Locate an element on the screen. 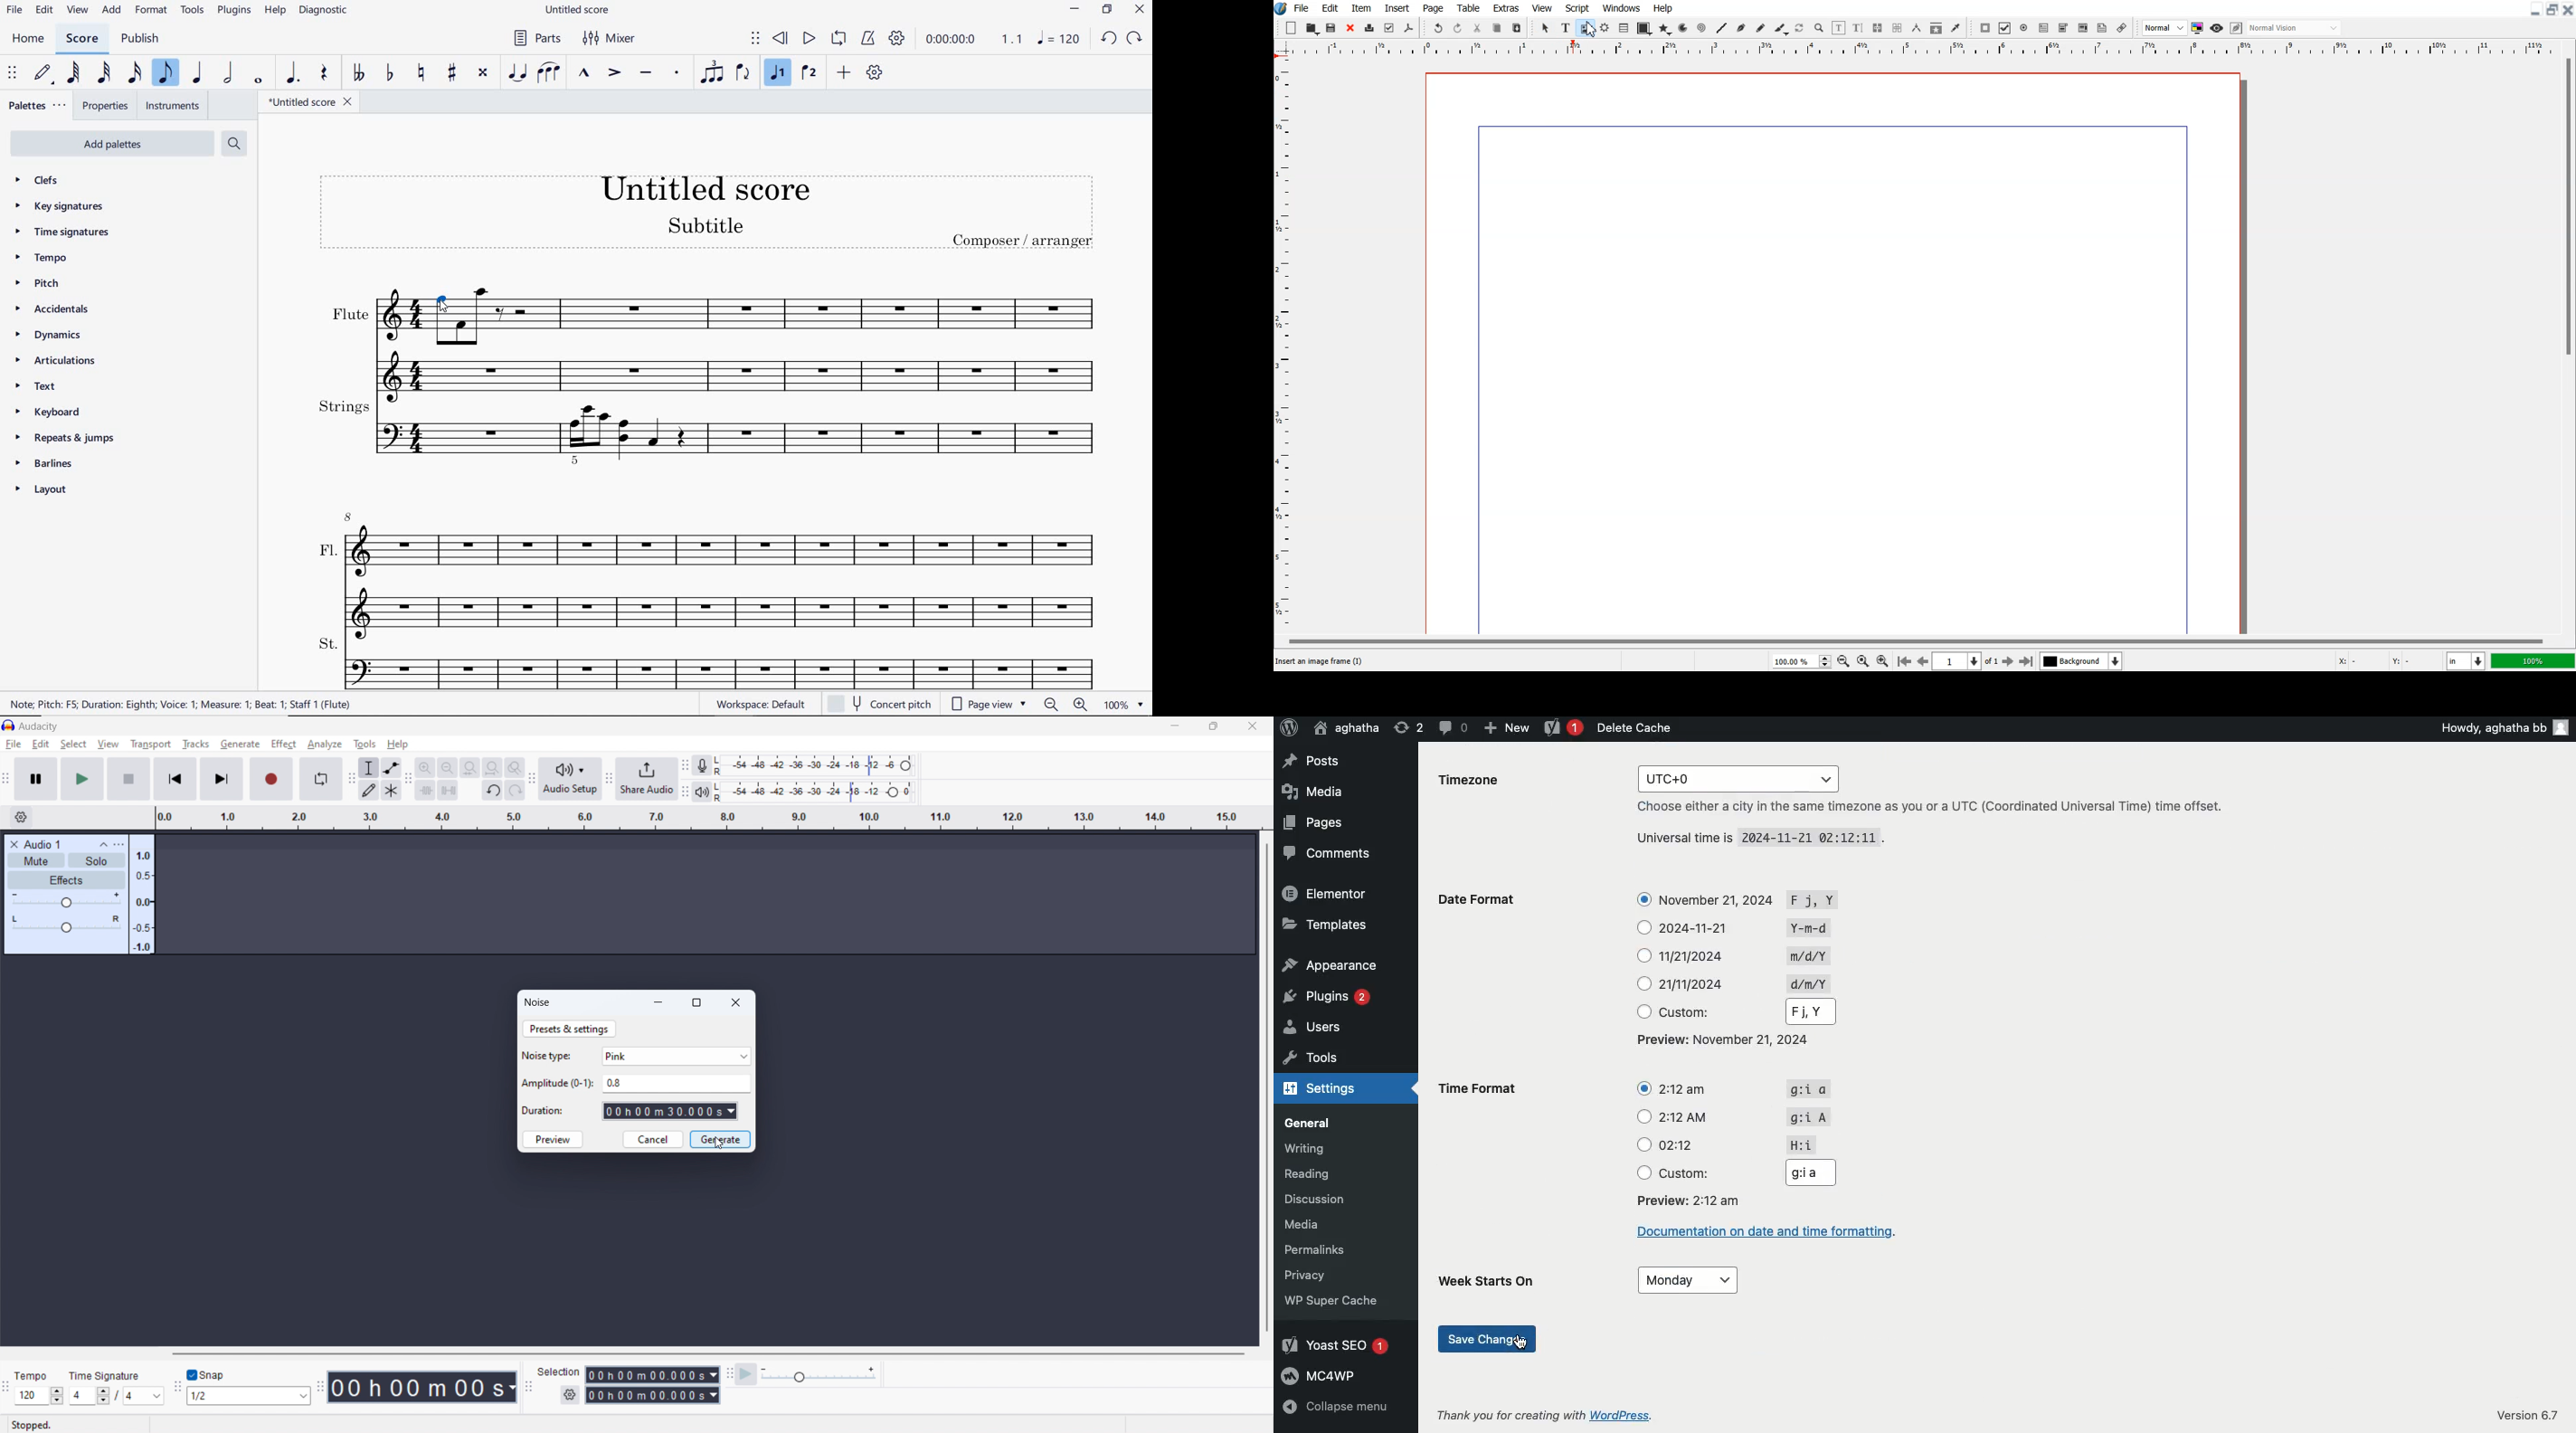  Link Annotation is located at coordinates (2122, 28).